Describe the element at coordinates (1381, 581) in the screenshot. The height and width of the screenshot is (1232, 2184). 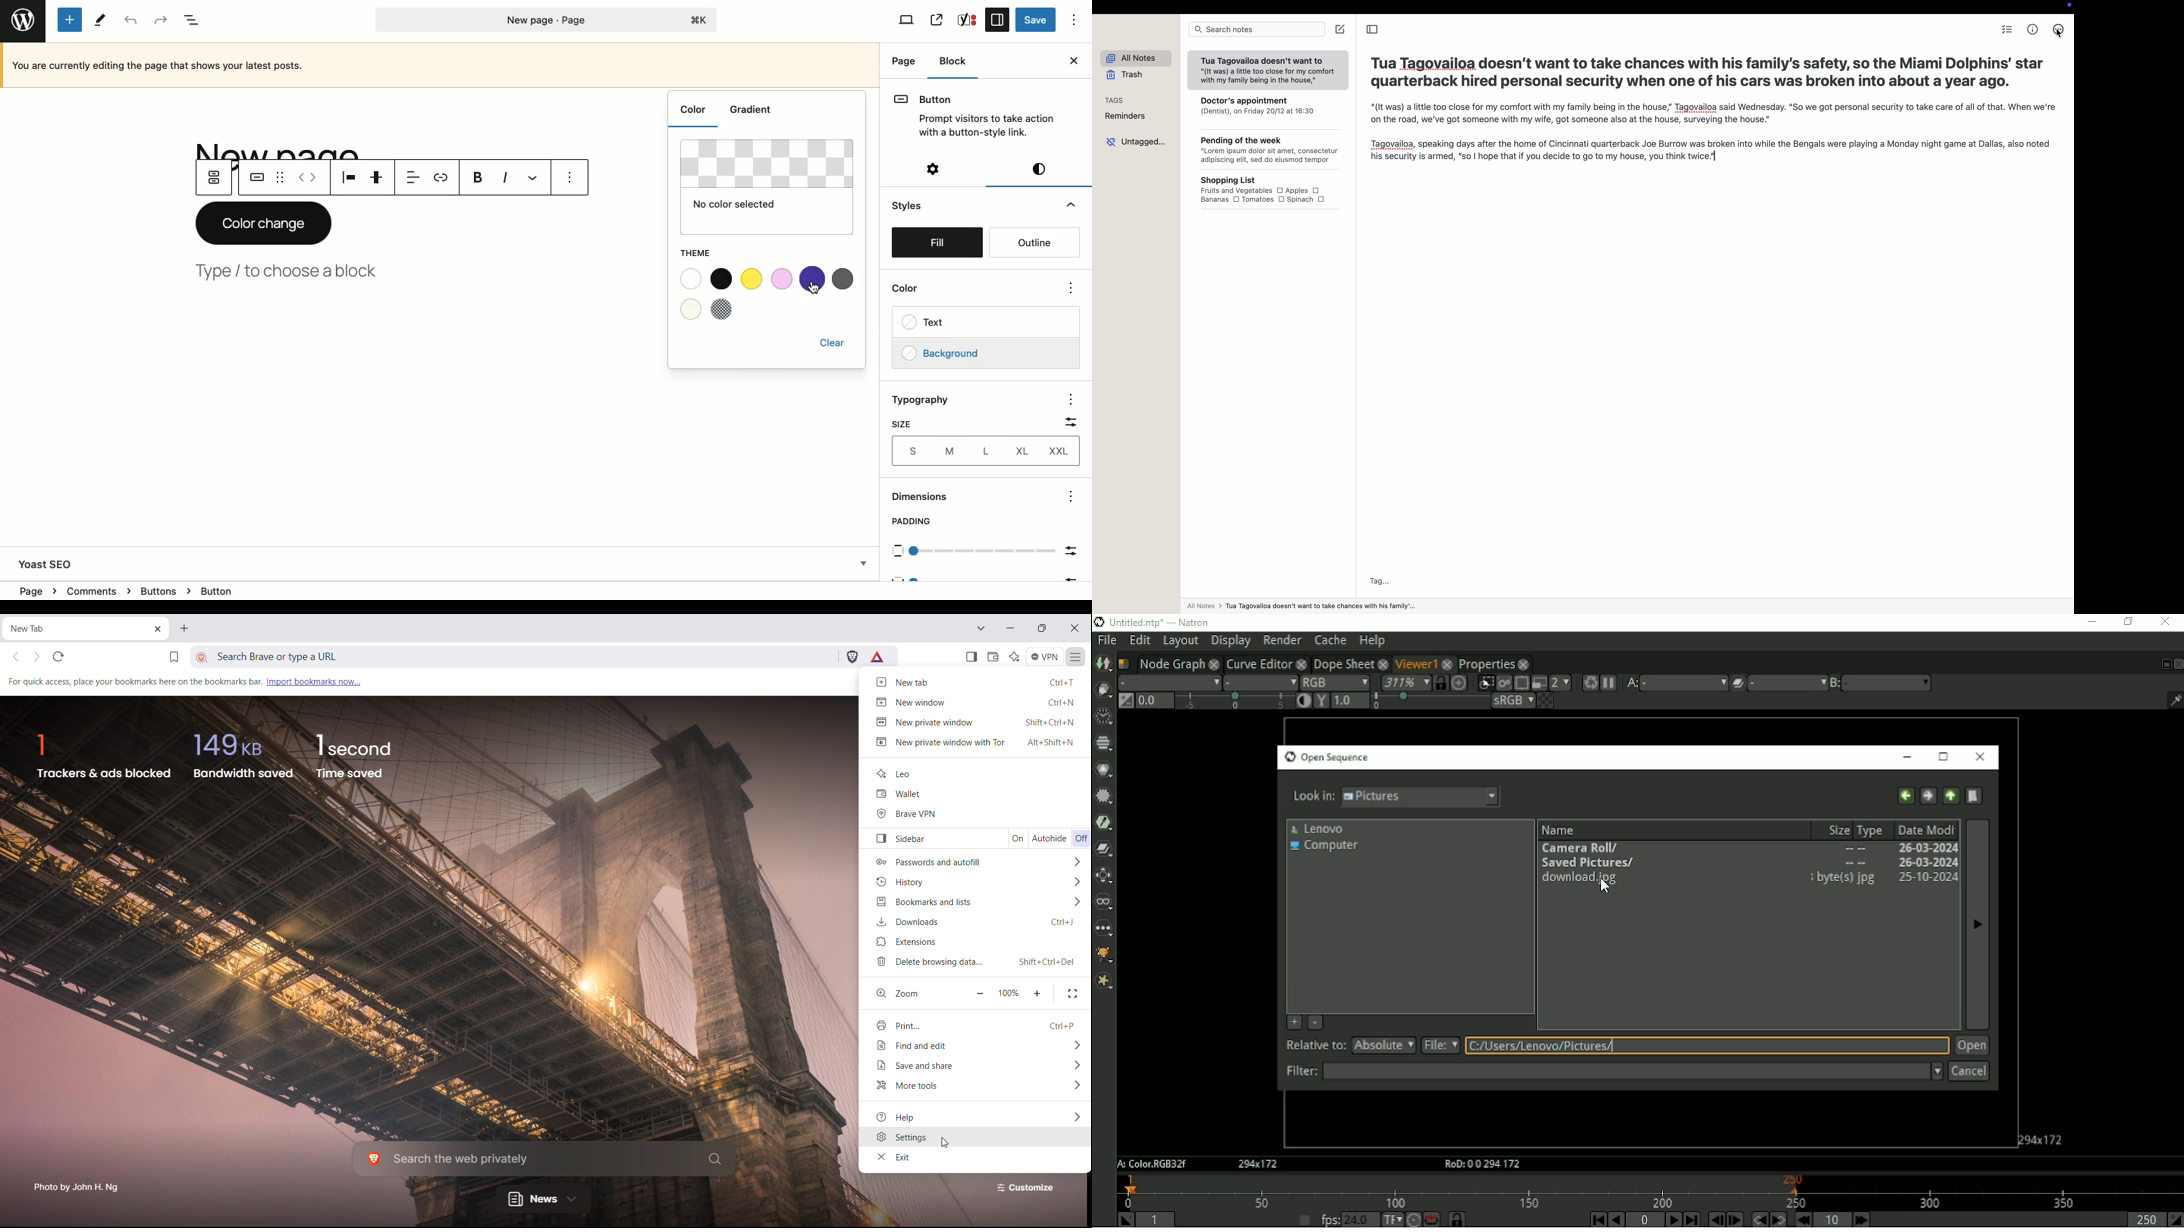
I see `tag` at that location.